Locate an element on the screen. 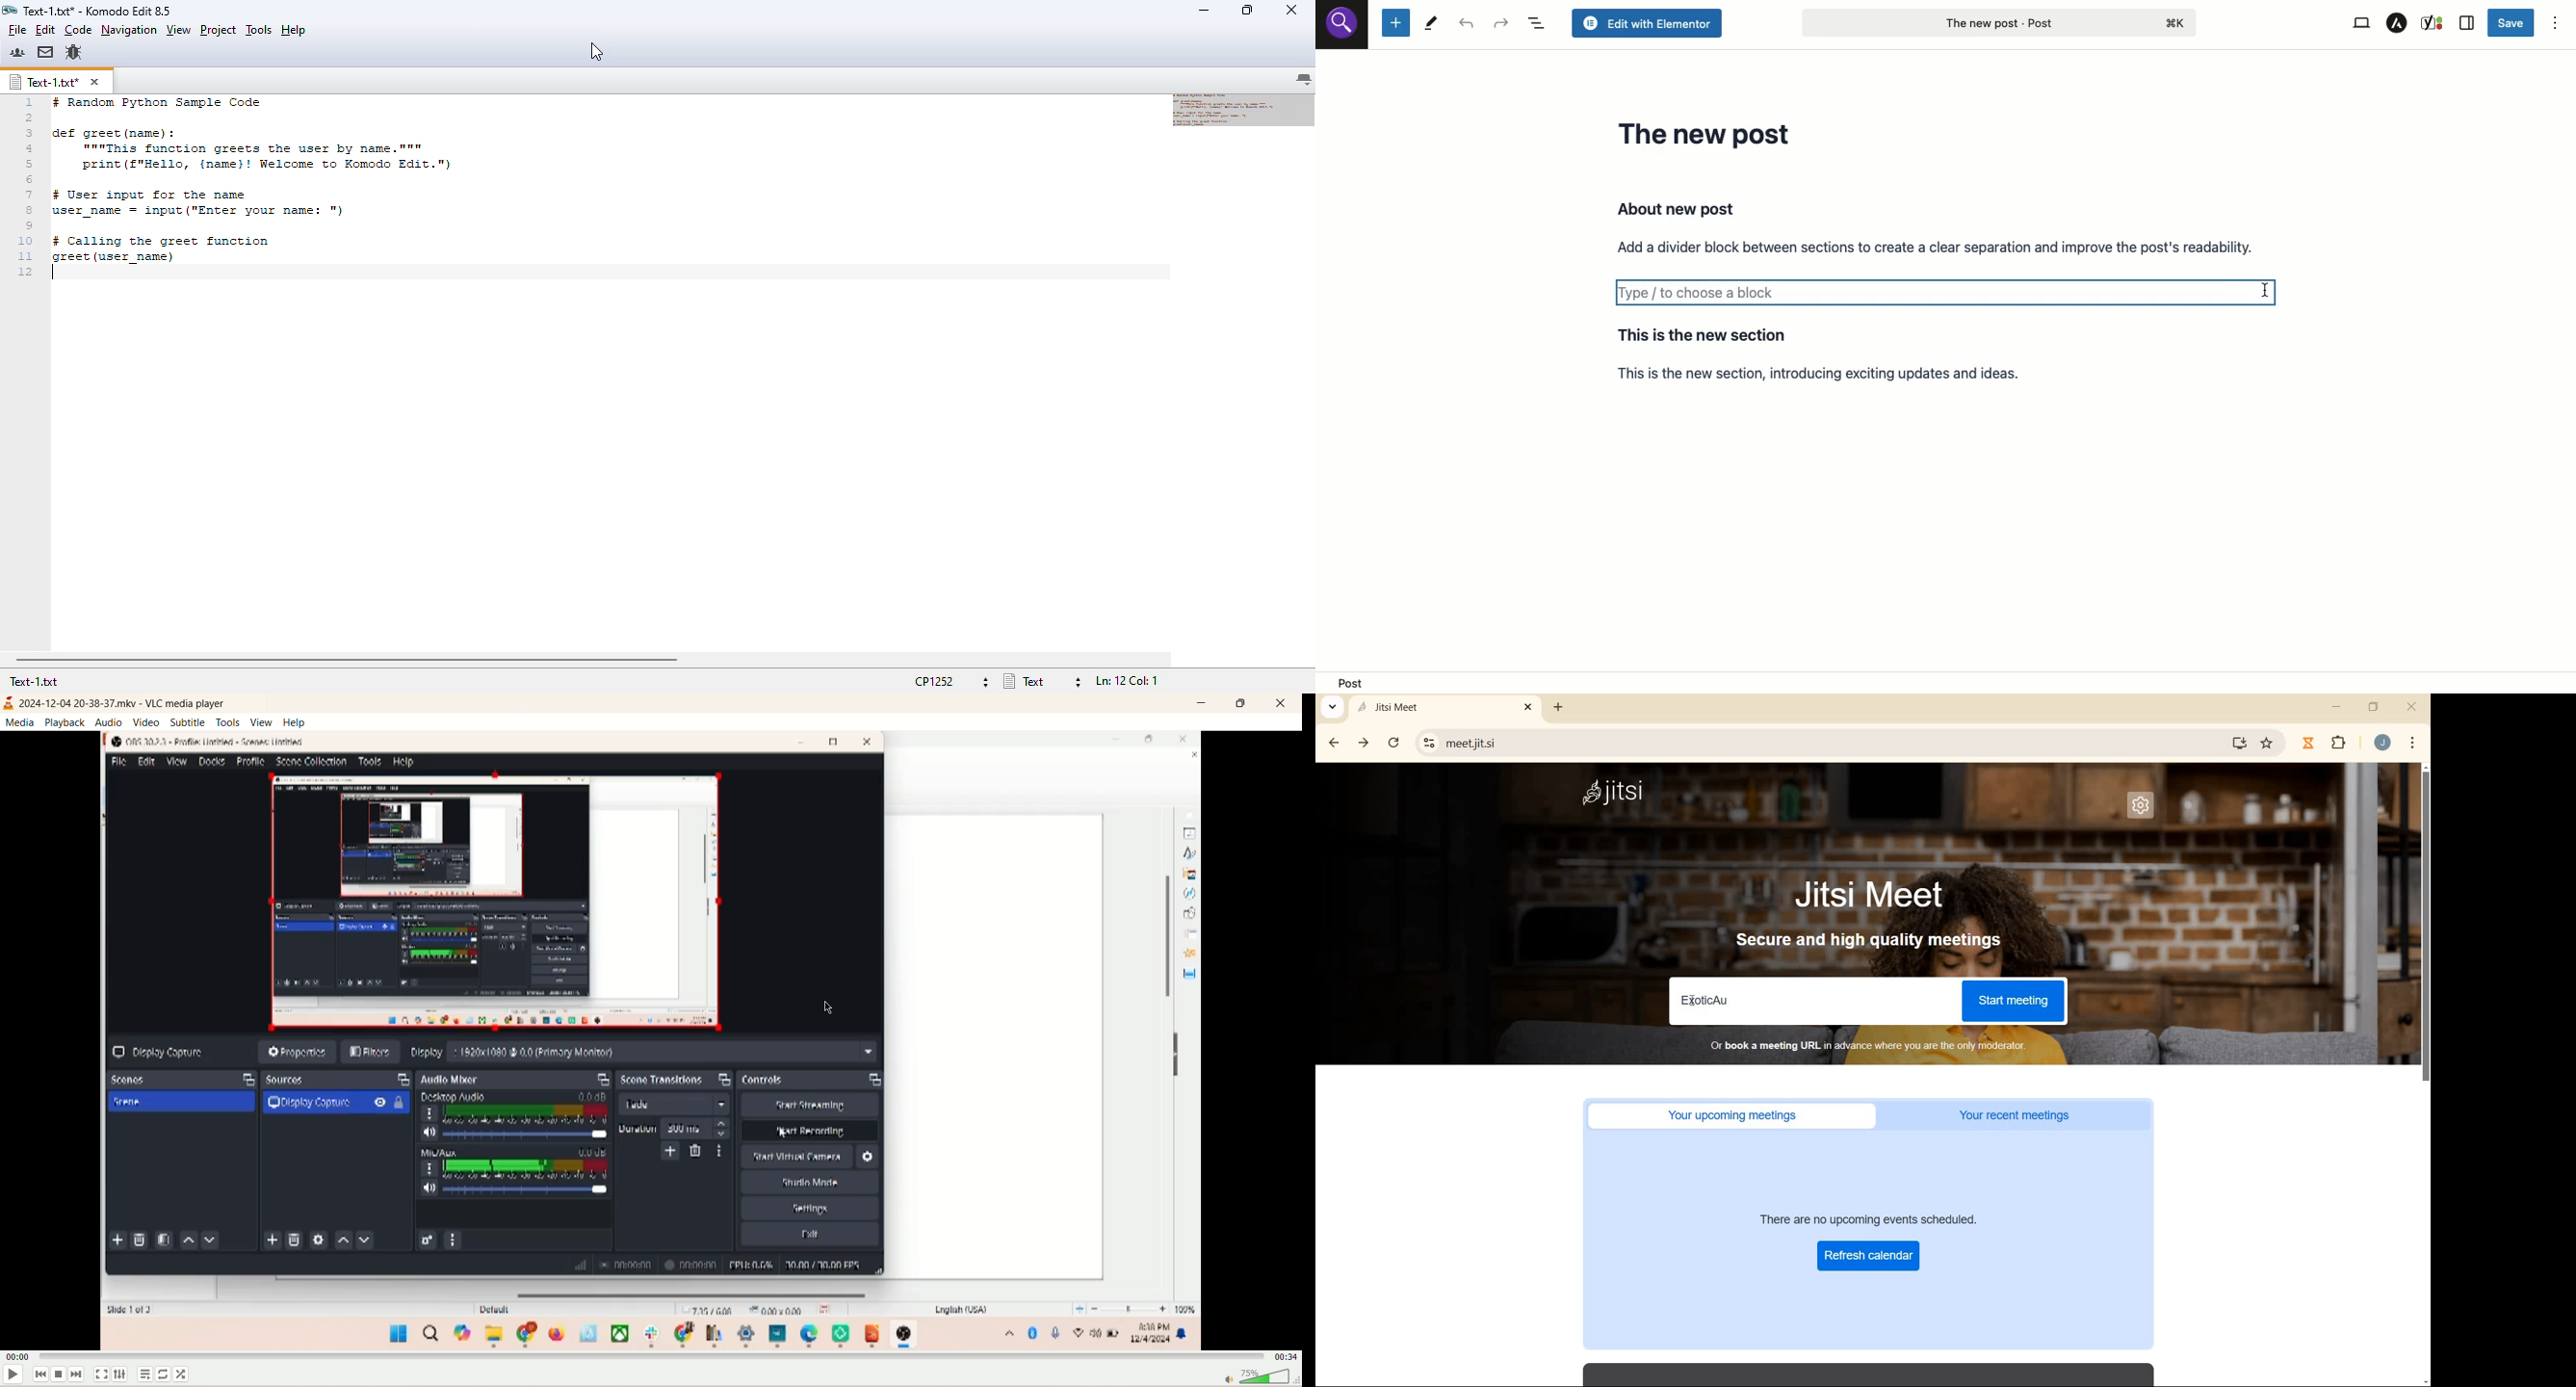 This screenshot has height=1400, width=2576. view is located at coordinates (261, 722).